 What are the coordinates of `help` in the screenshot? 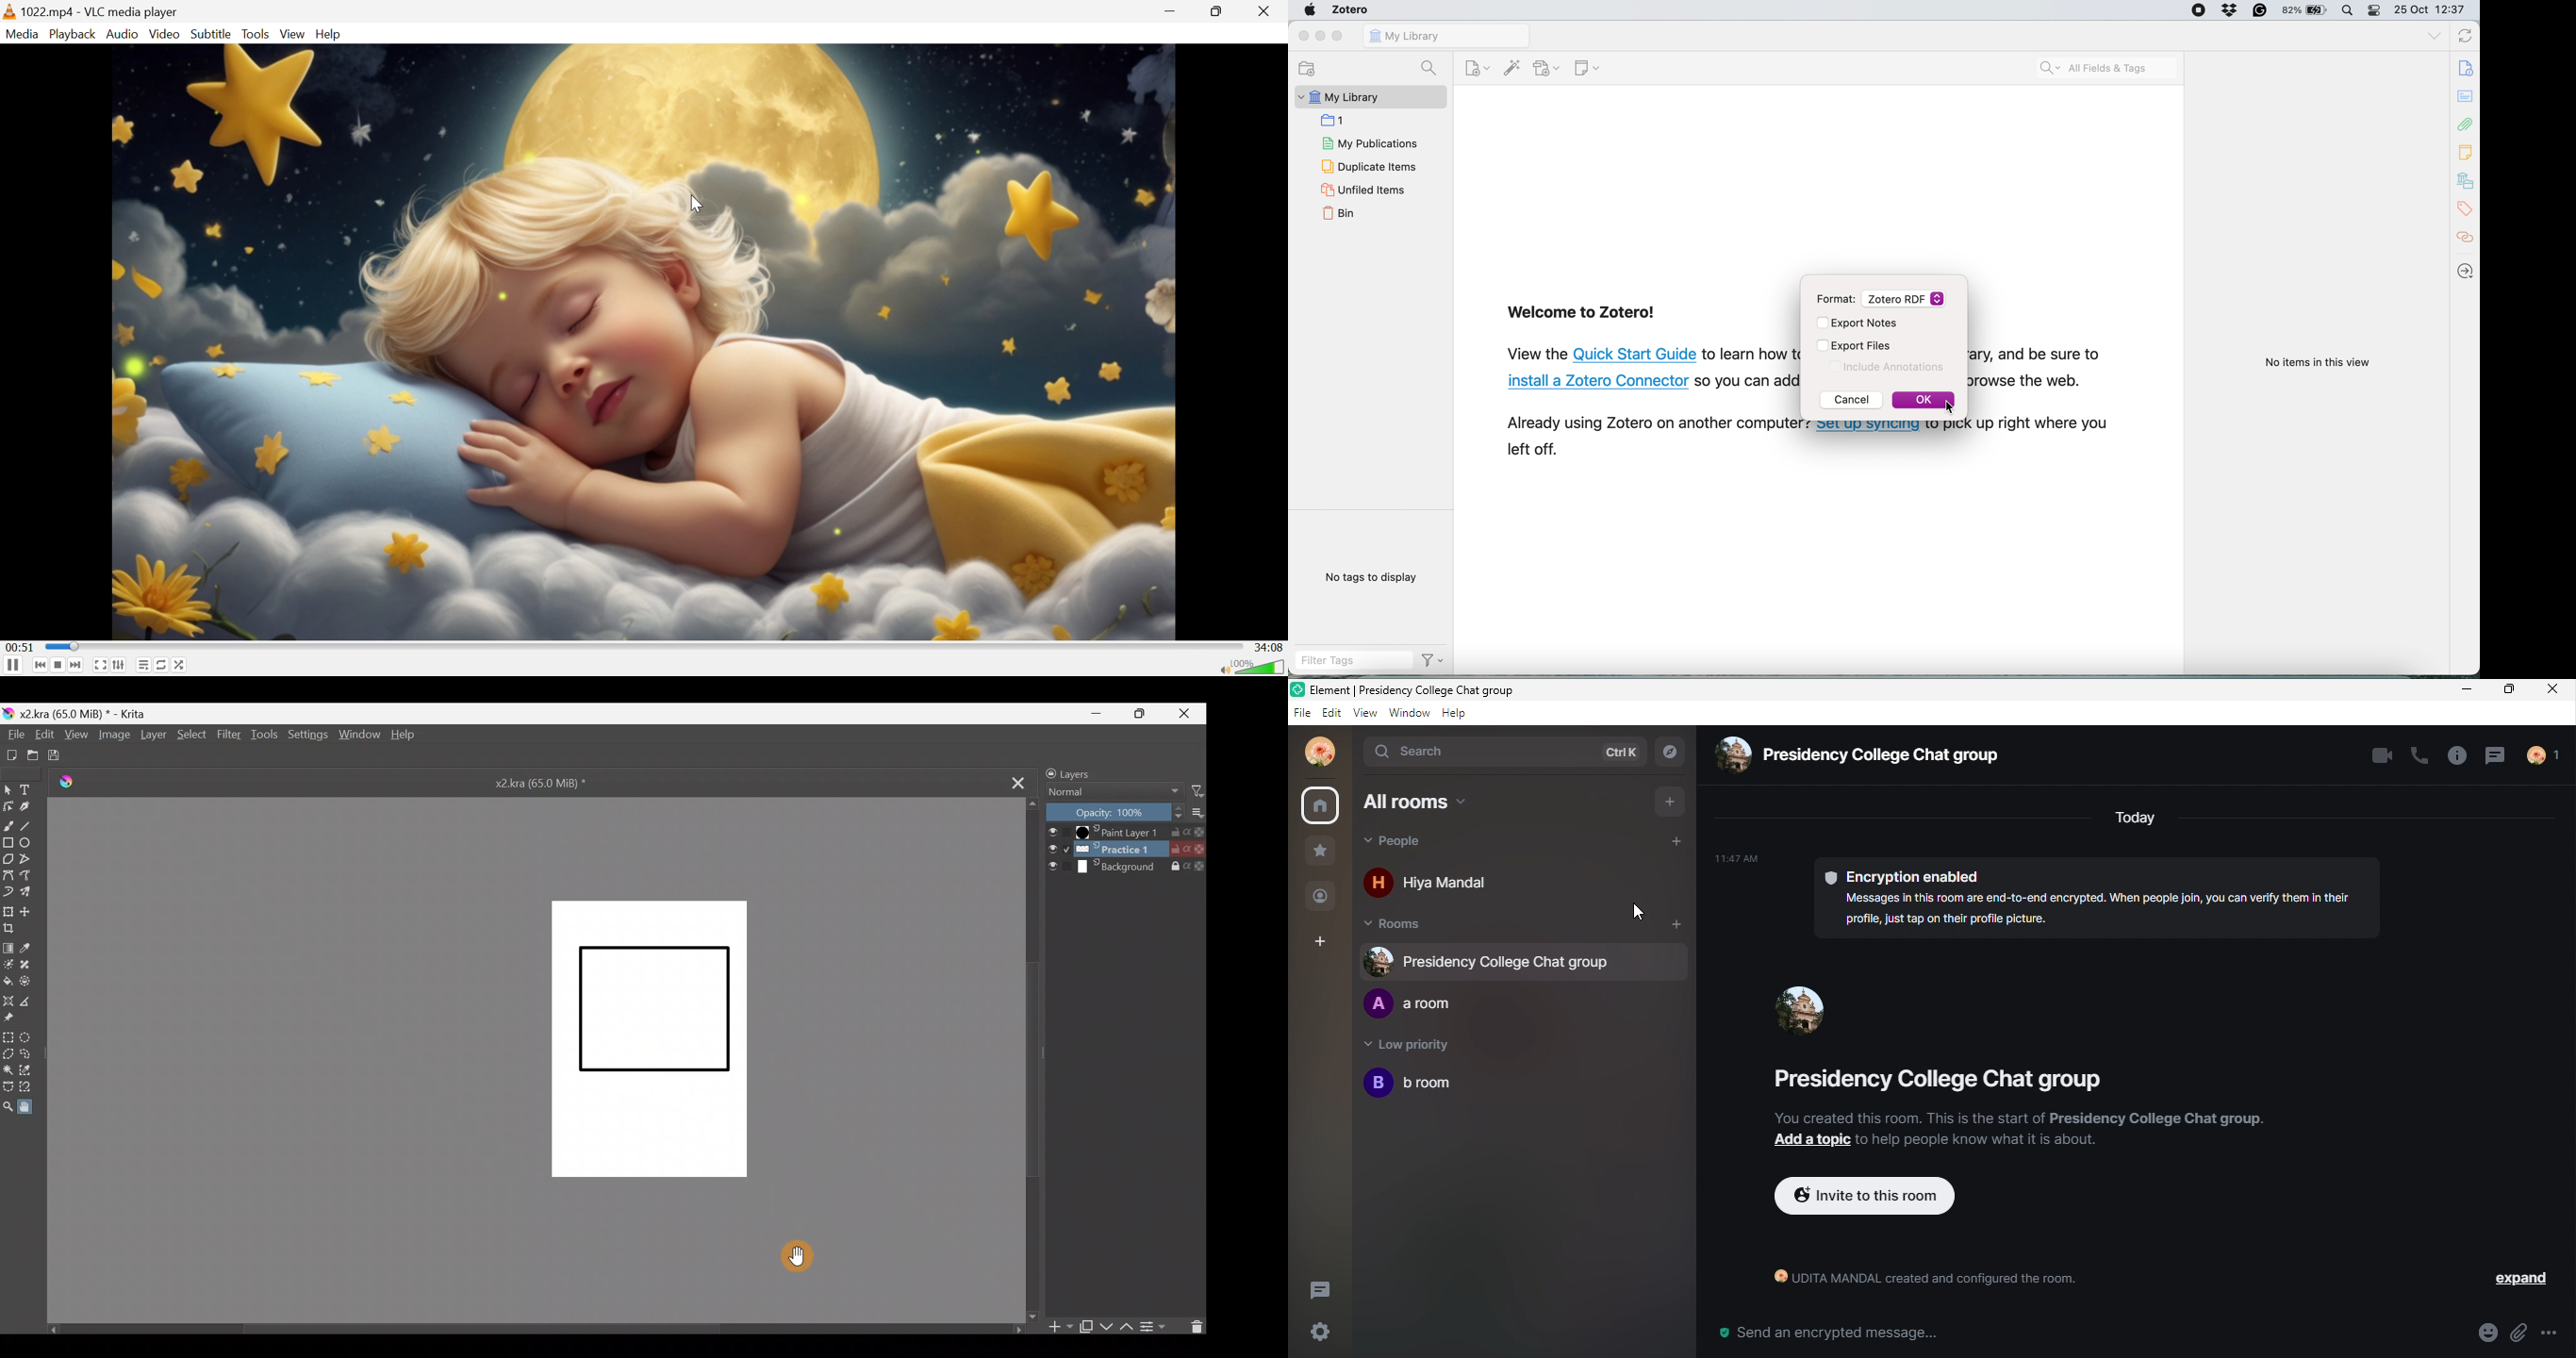 It's located at (1454, 716).